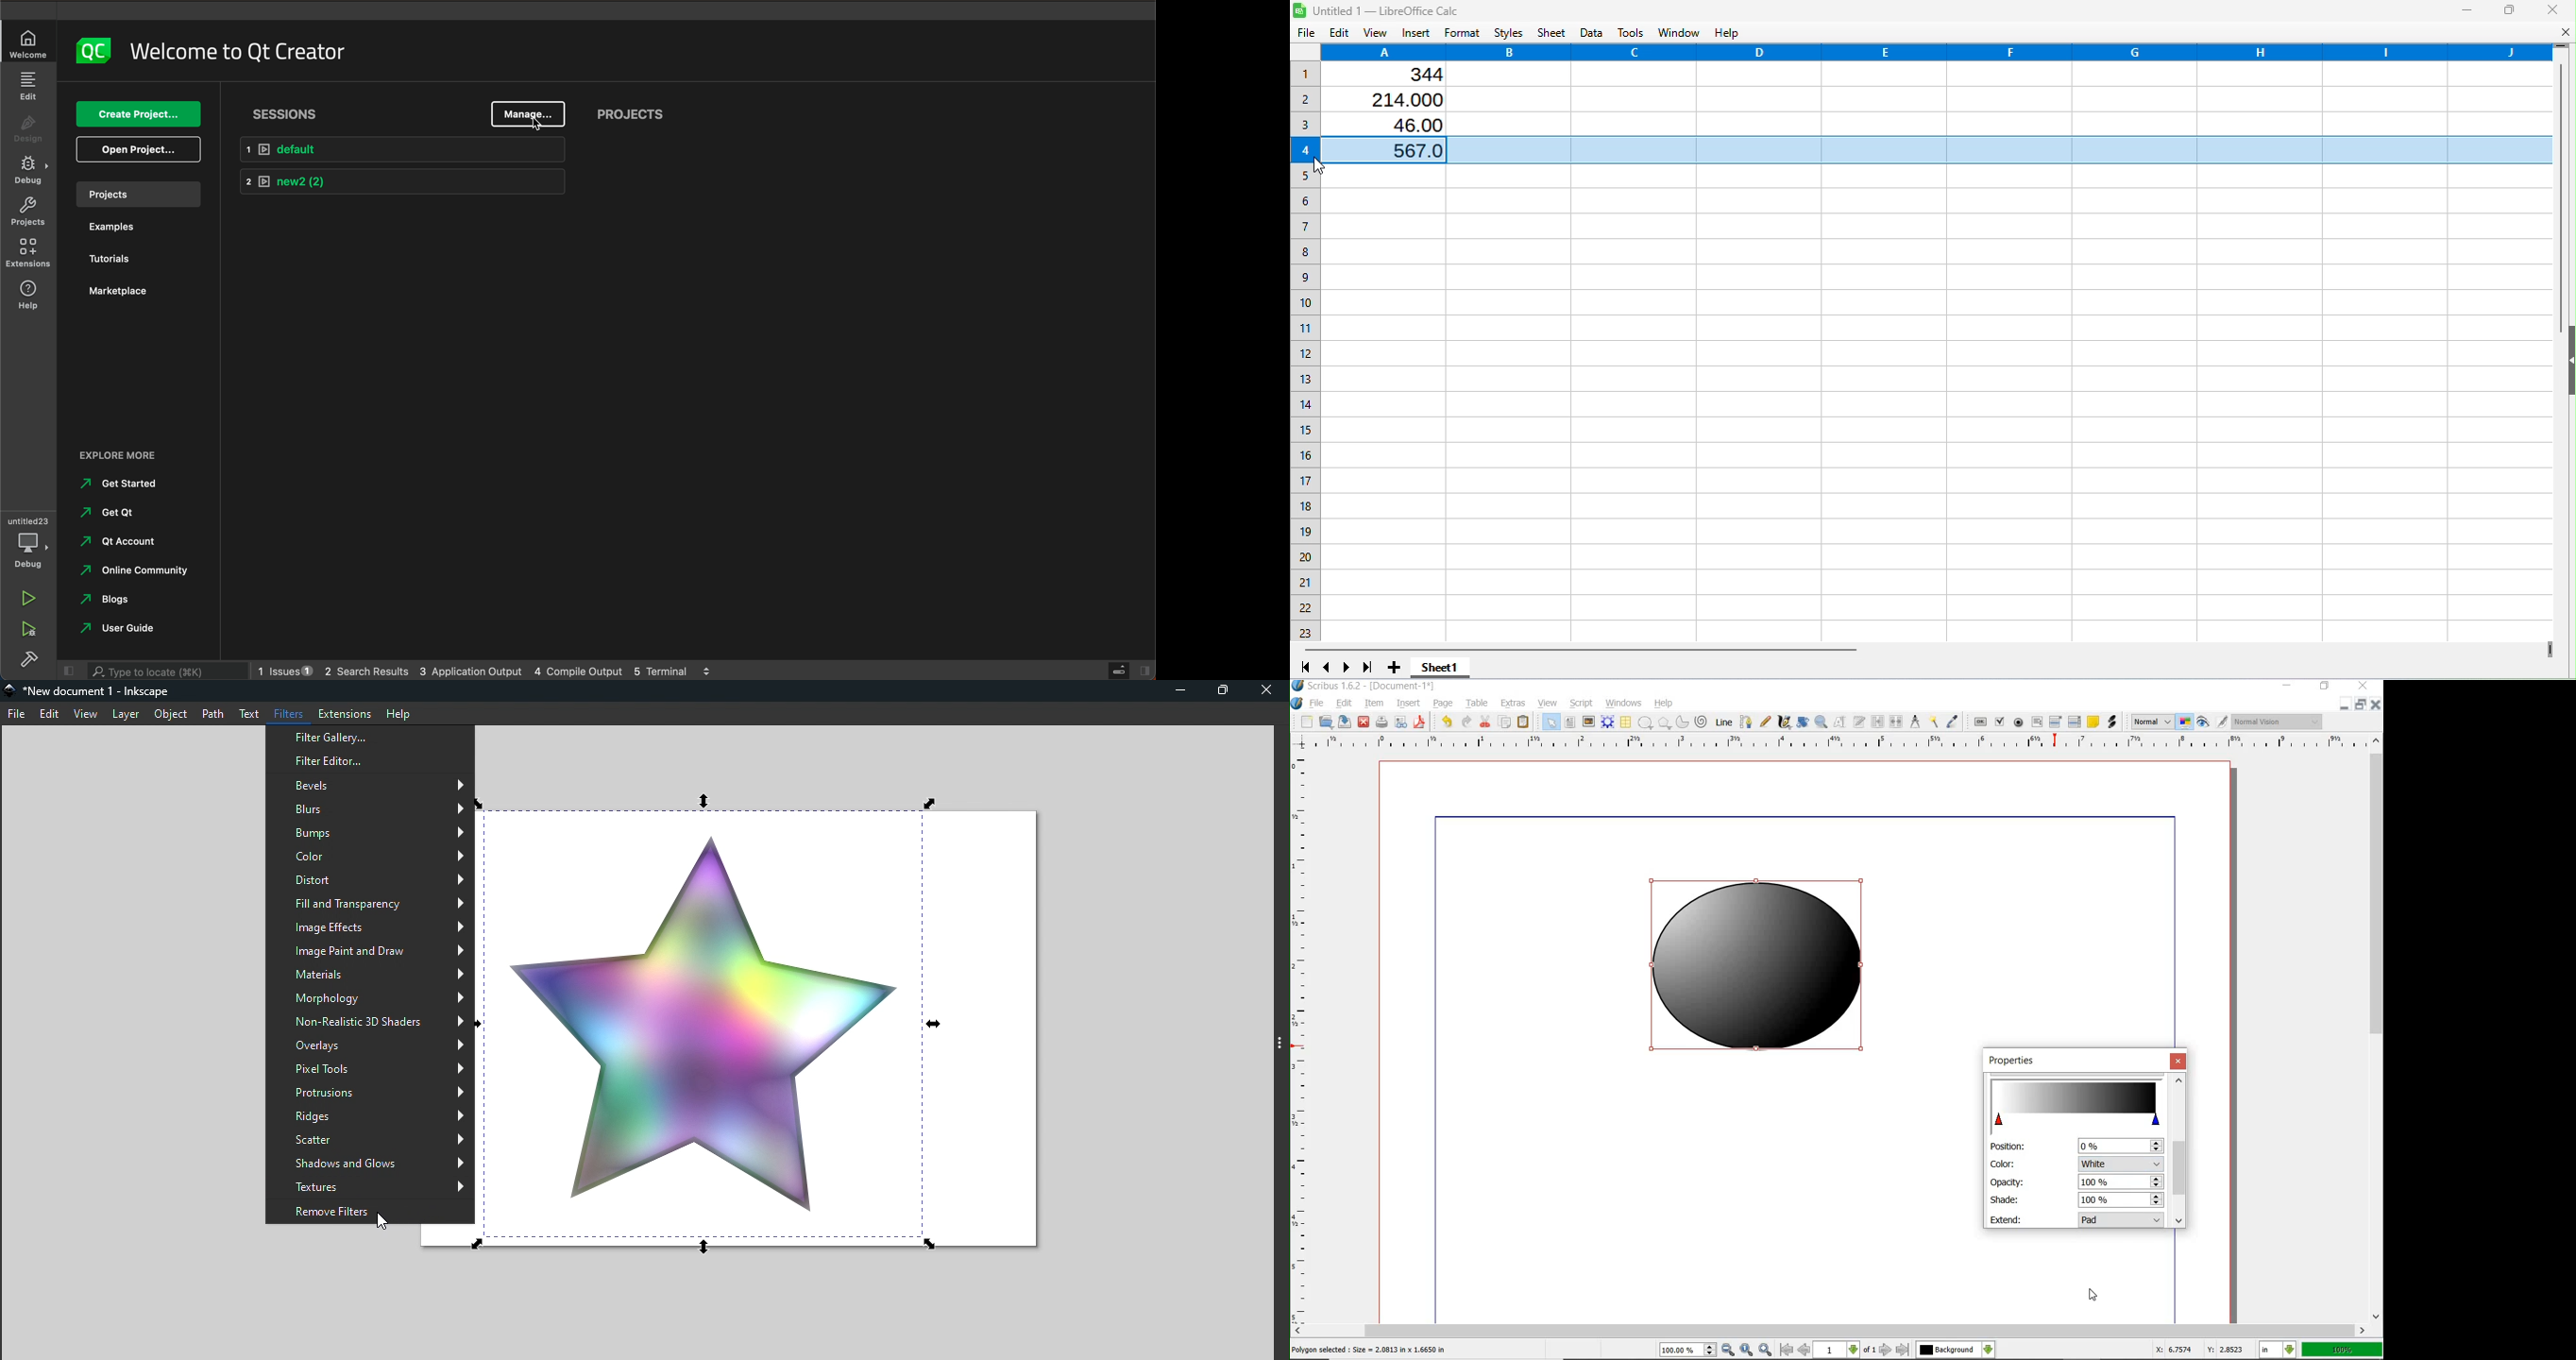  What do you see at coordinates (1593, 32) in the screenshot?
I see `Data` at bounding box center [1593, 32].